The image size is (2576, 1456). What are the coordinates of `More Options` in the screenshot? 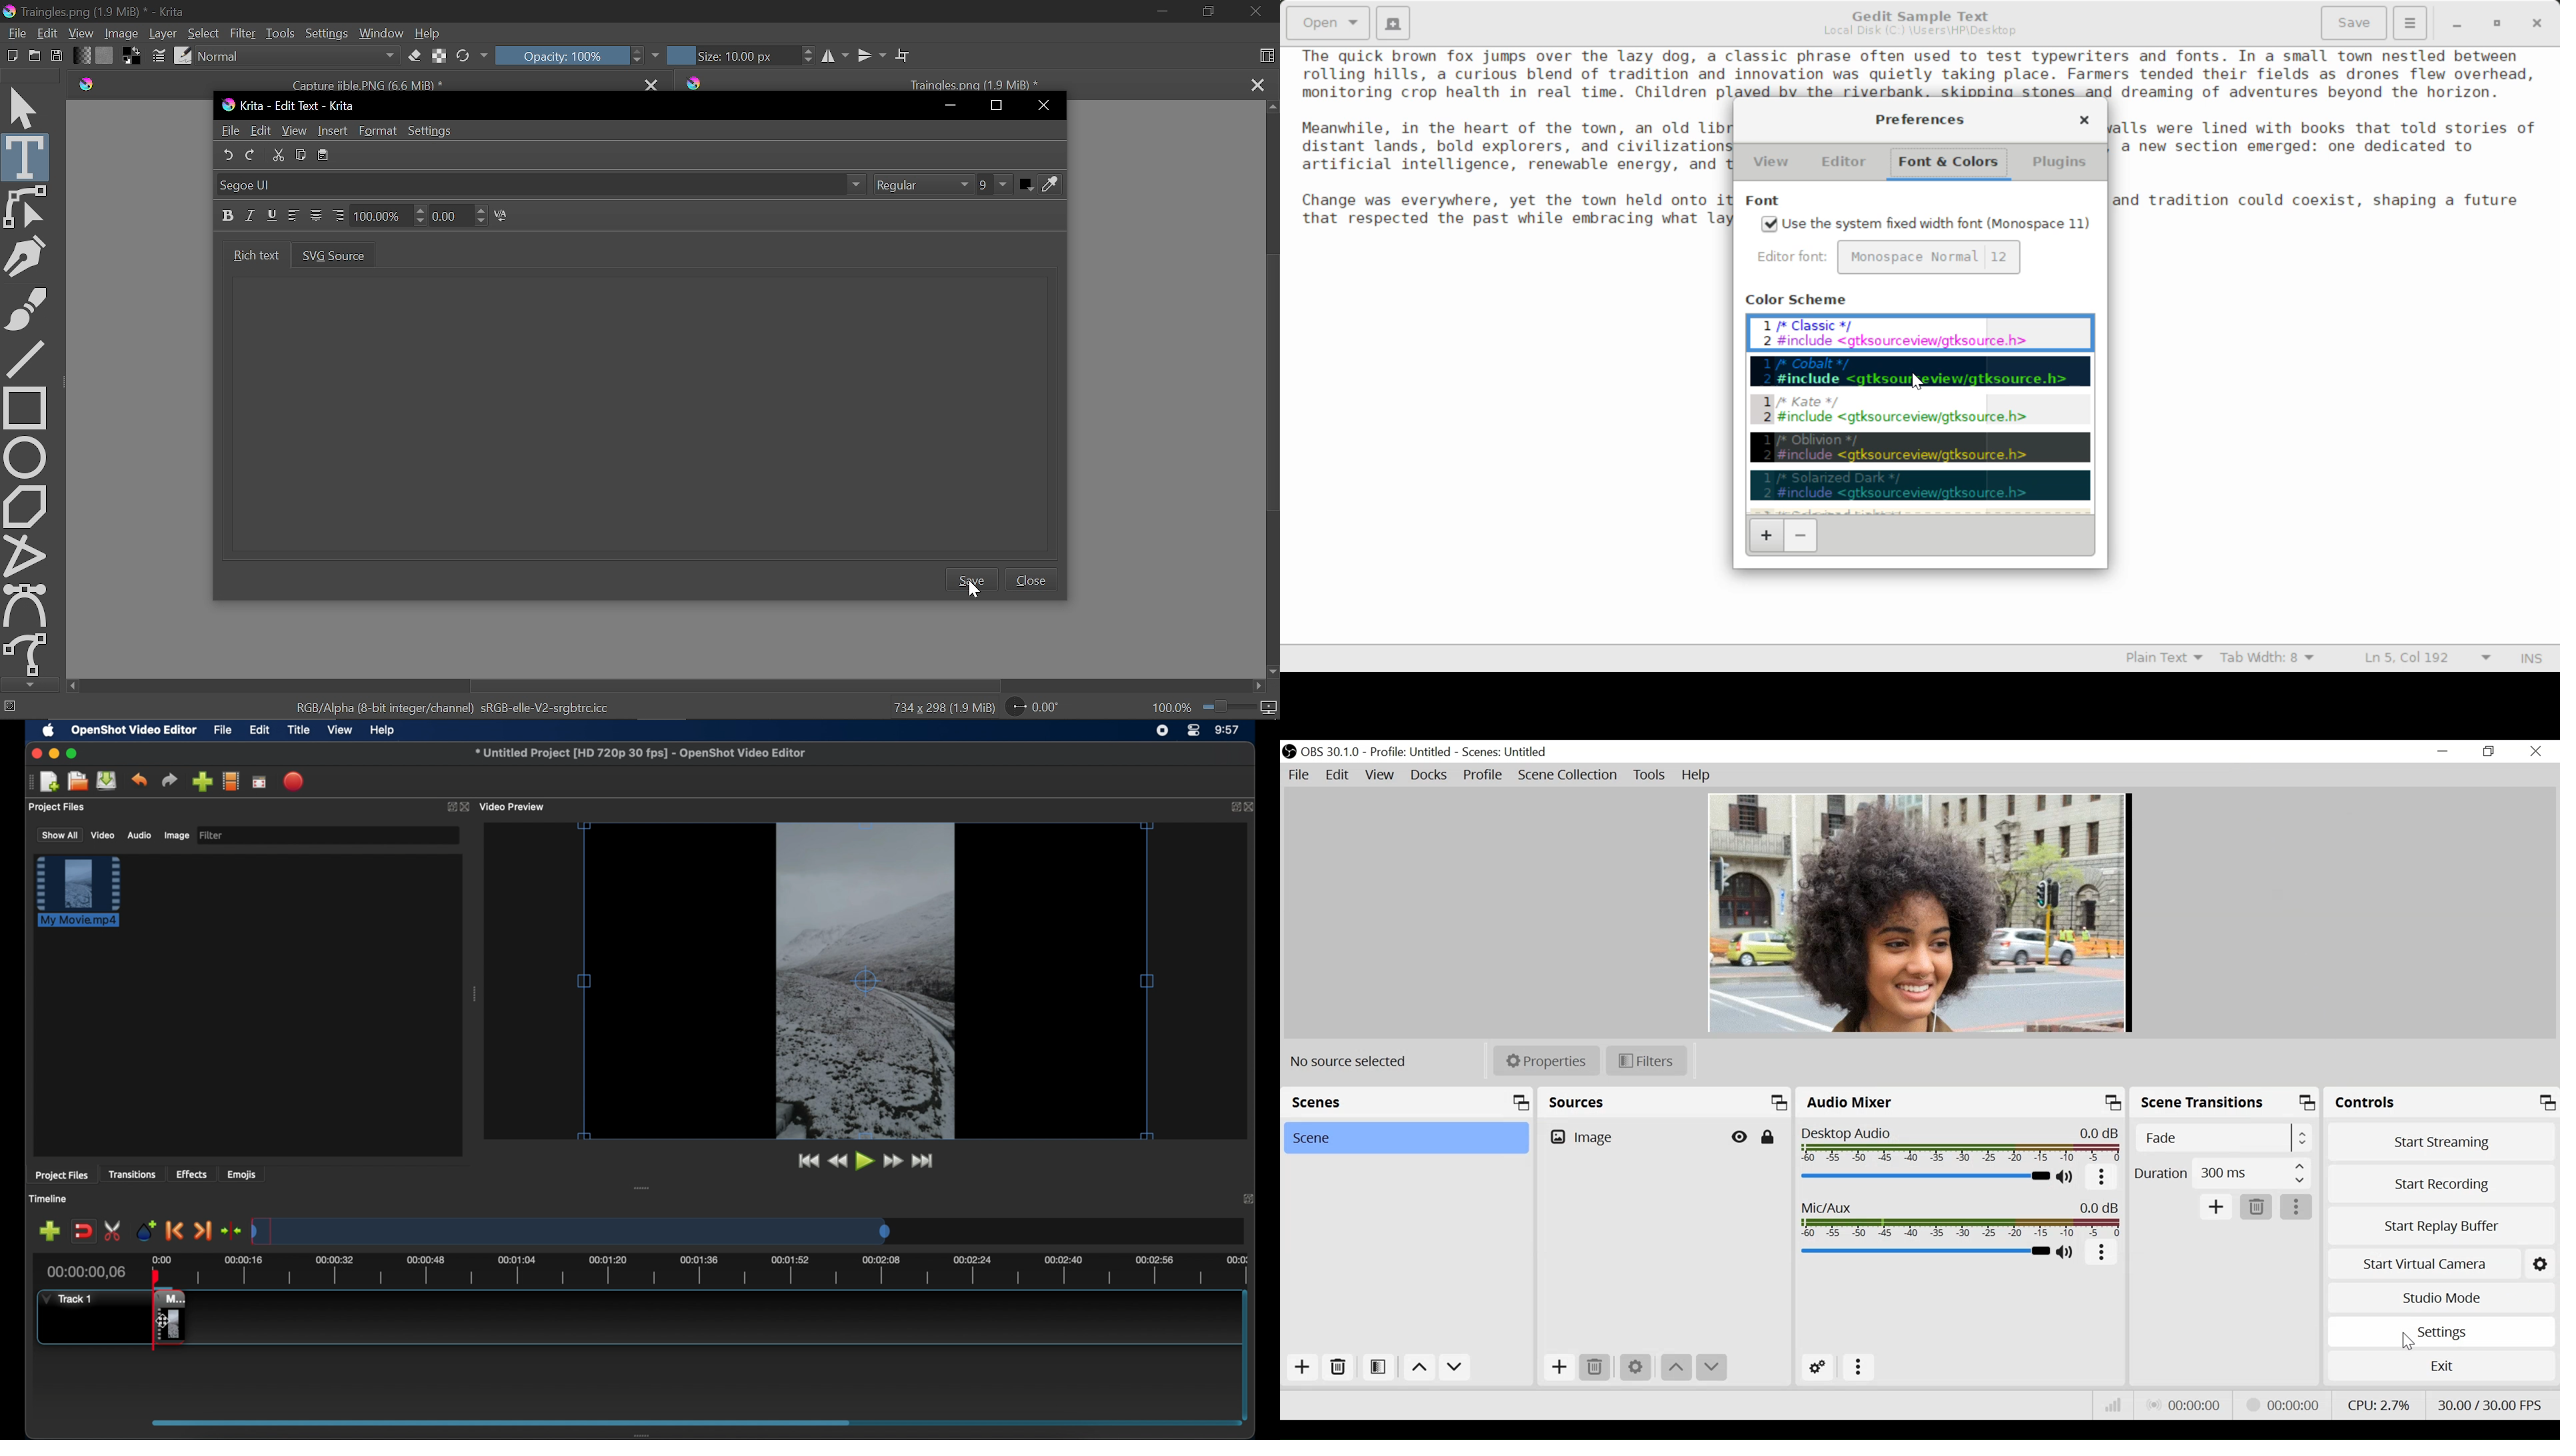 It's located at (2102, 1255).